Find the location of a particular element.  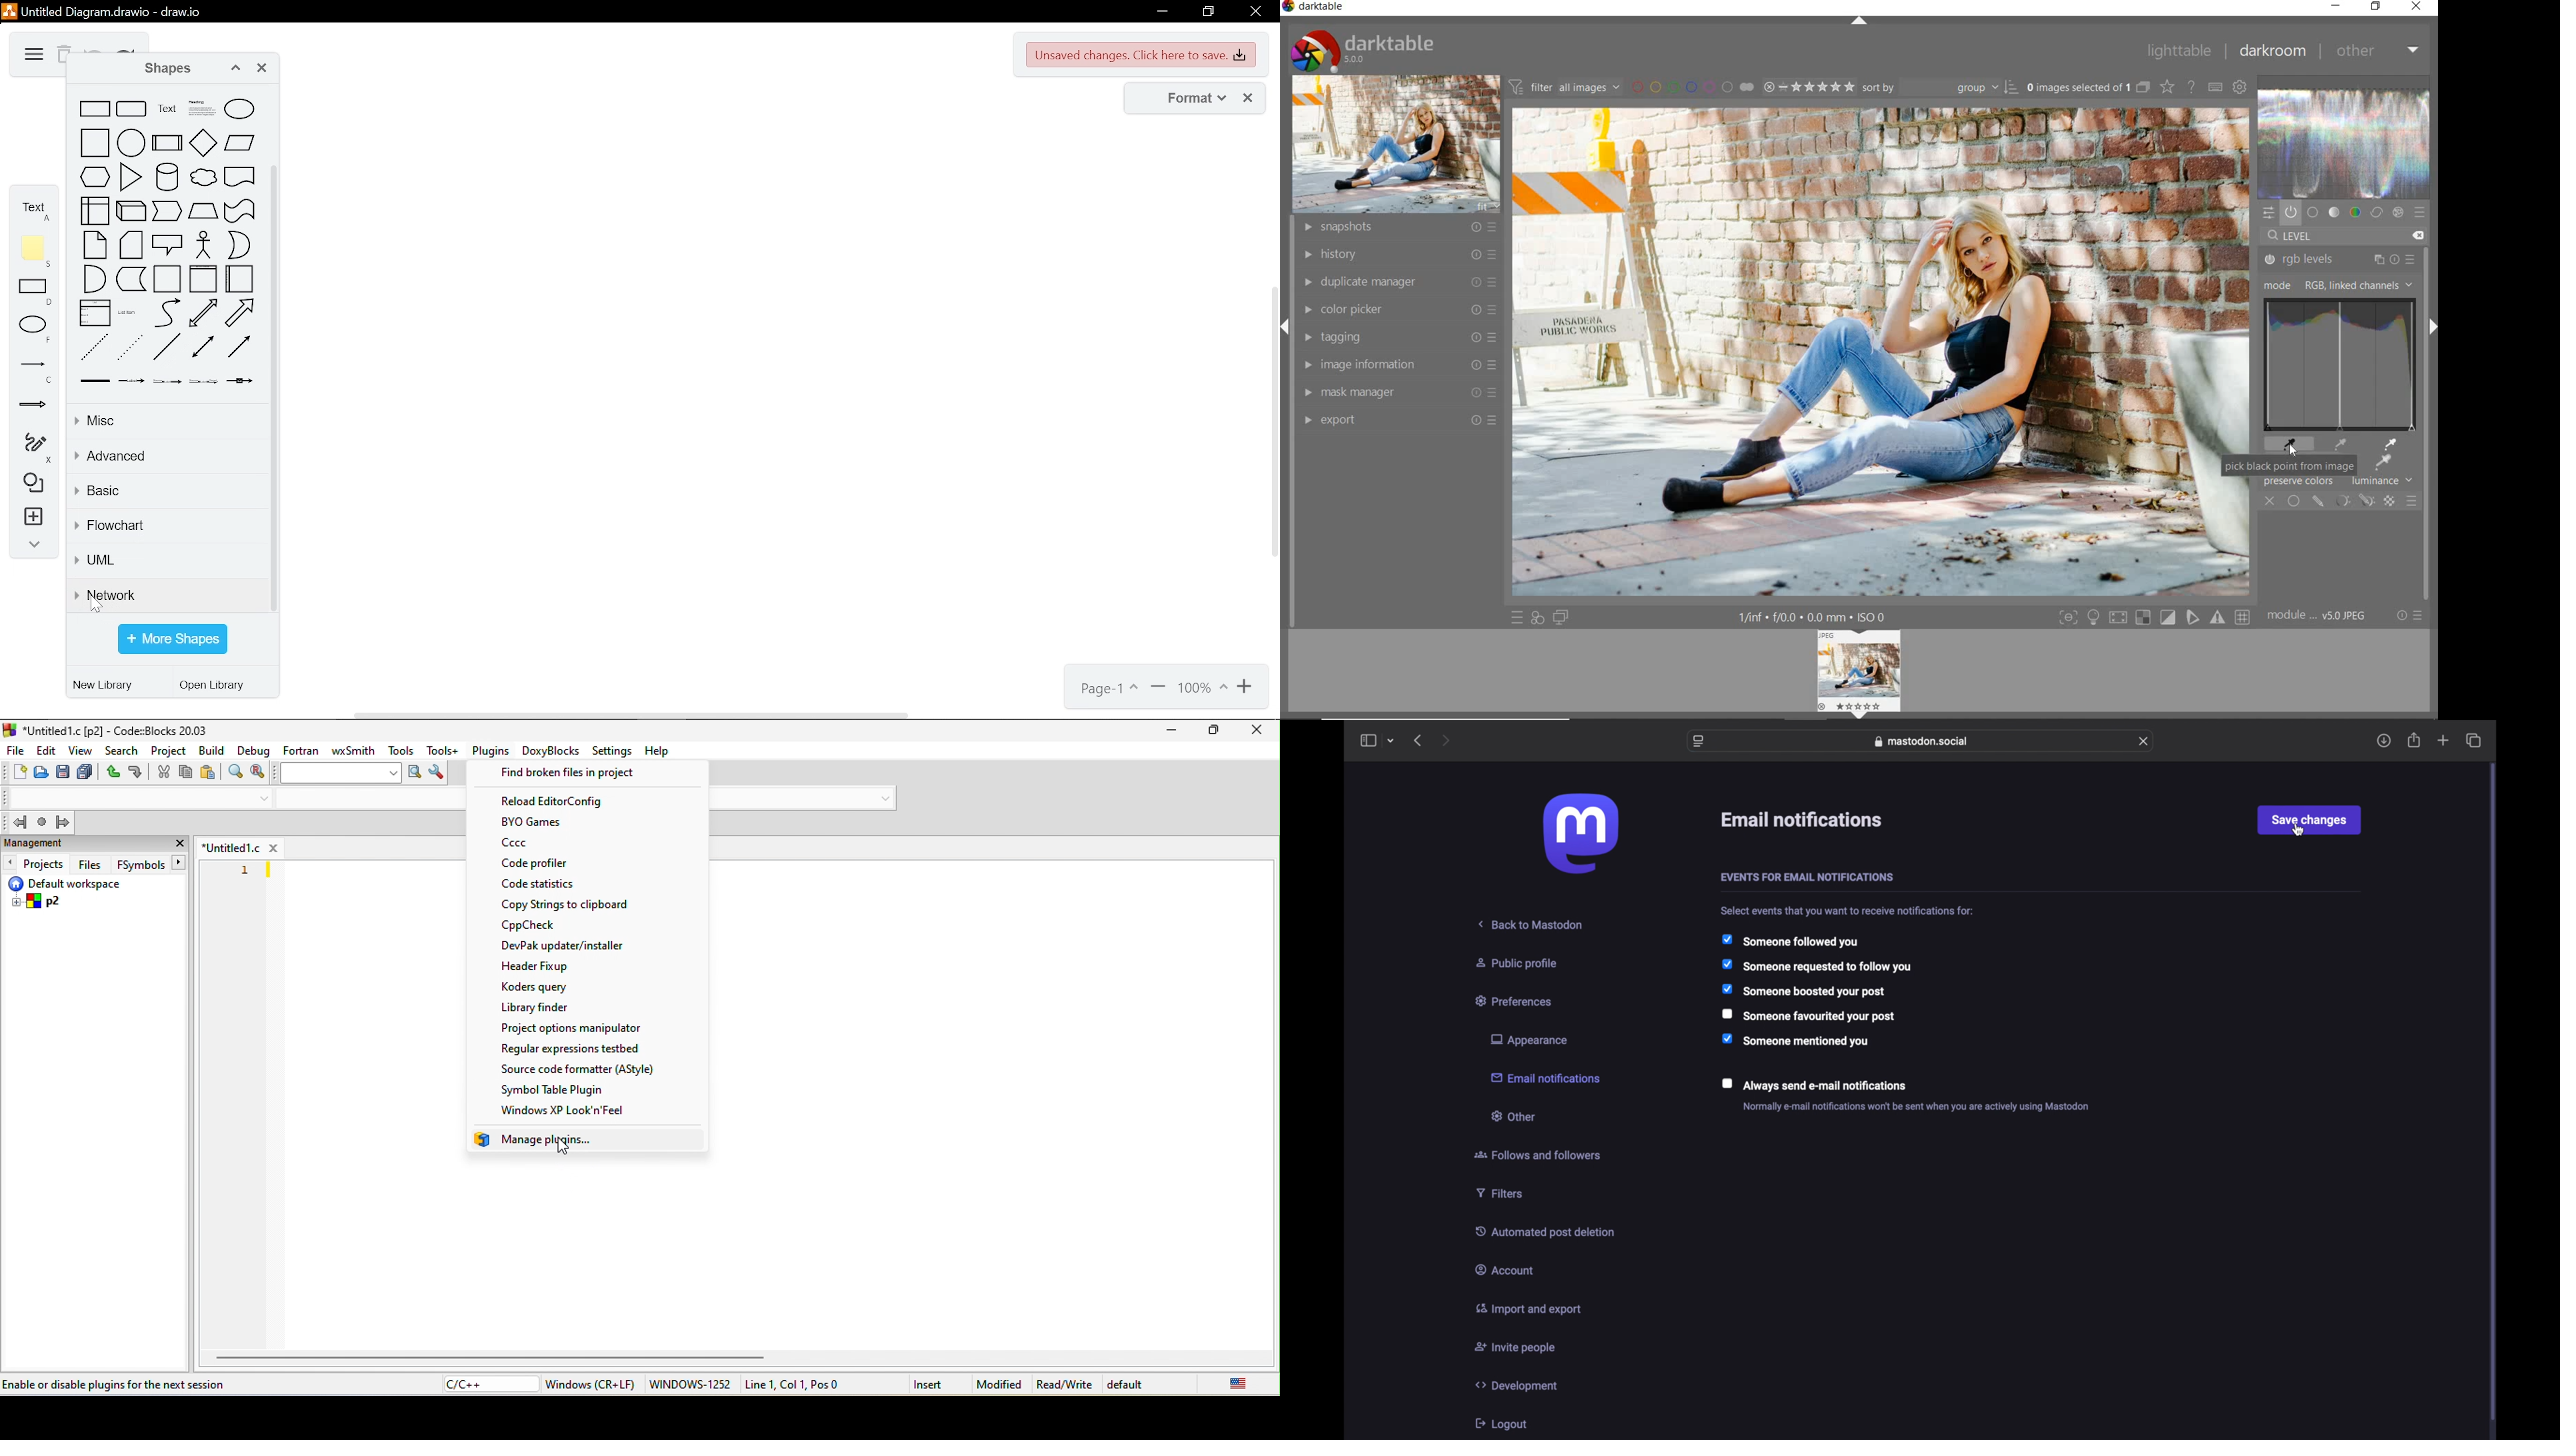

callout is located at coordinates (168, 244).